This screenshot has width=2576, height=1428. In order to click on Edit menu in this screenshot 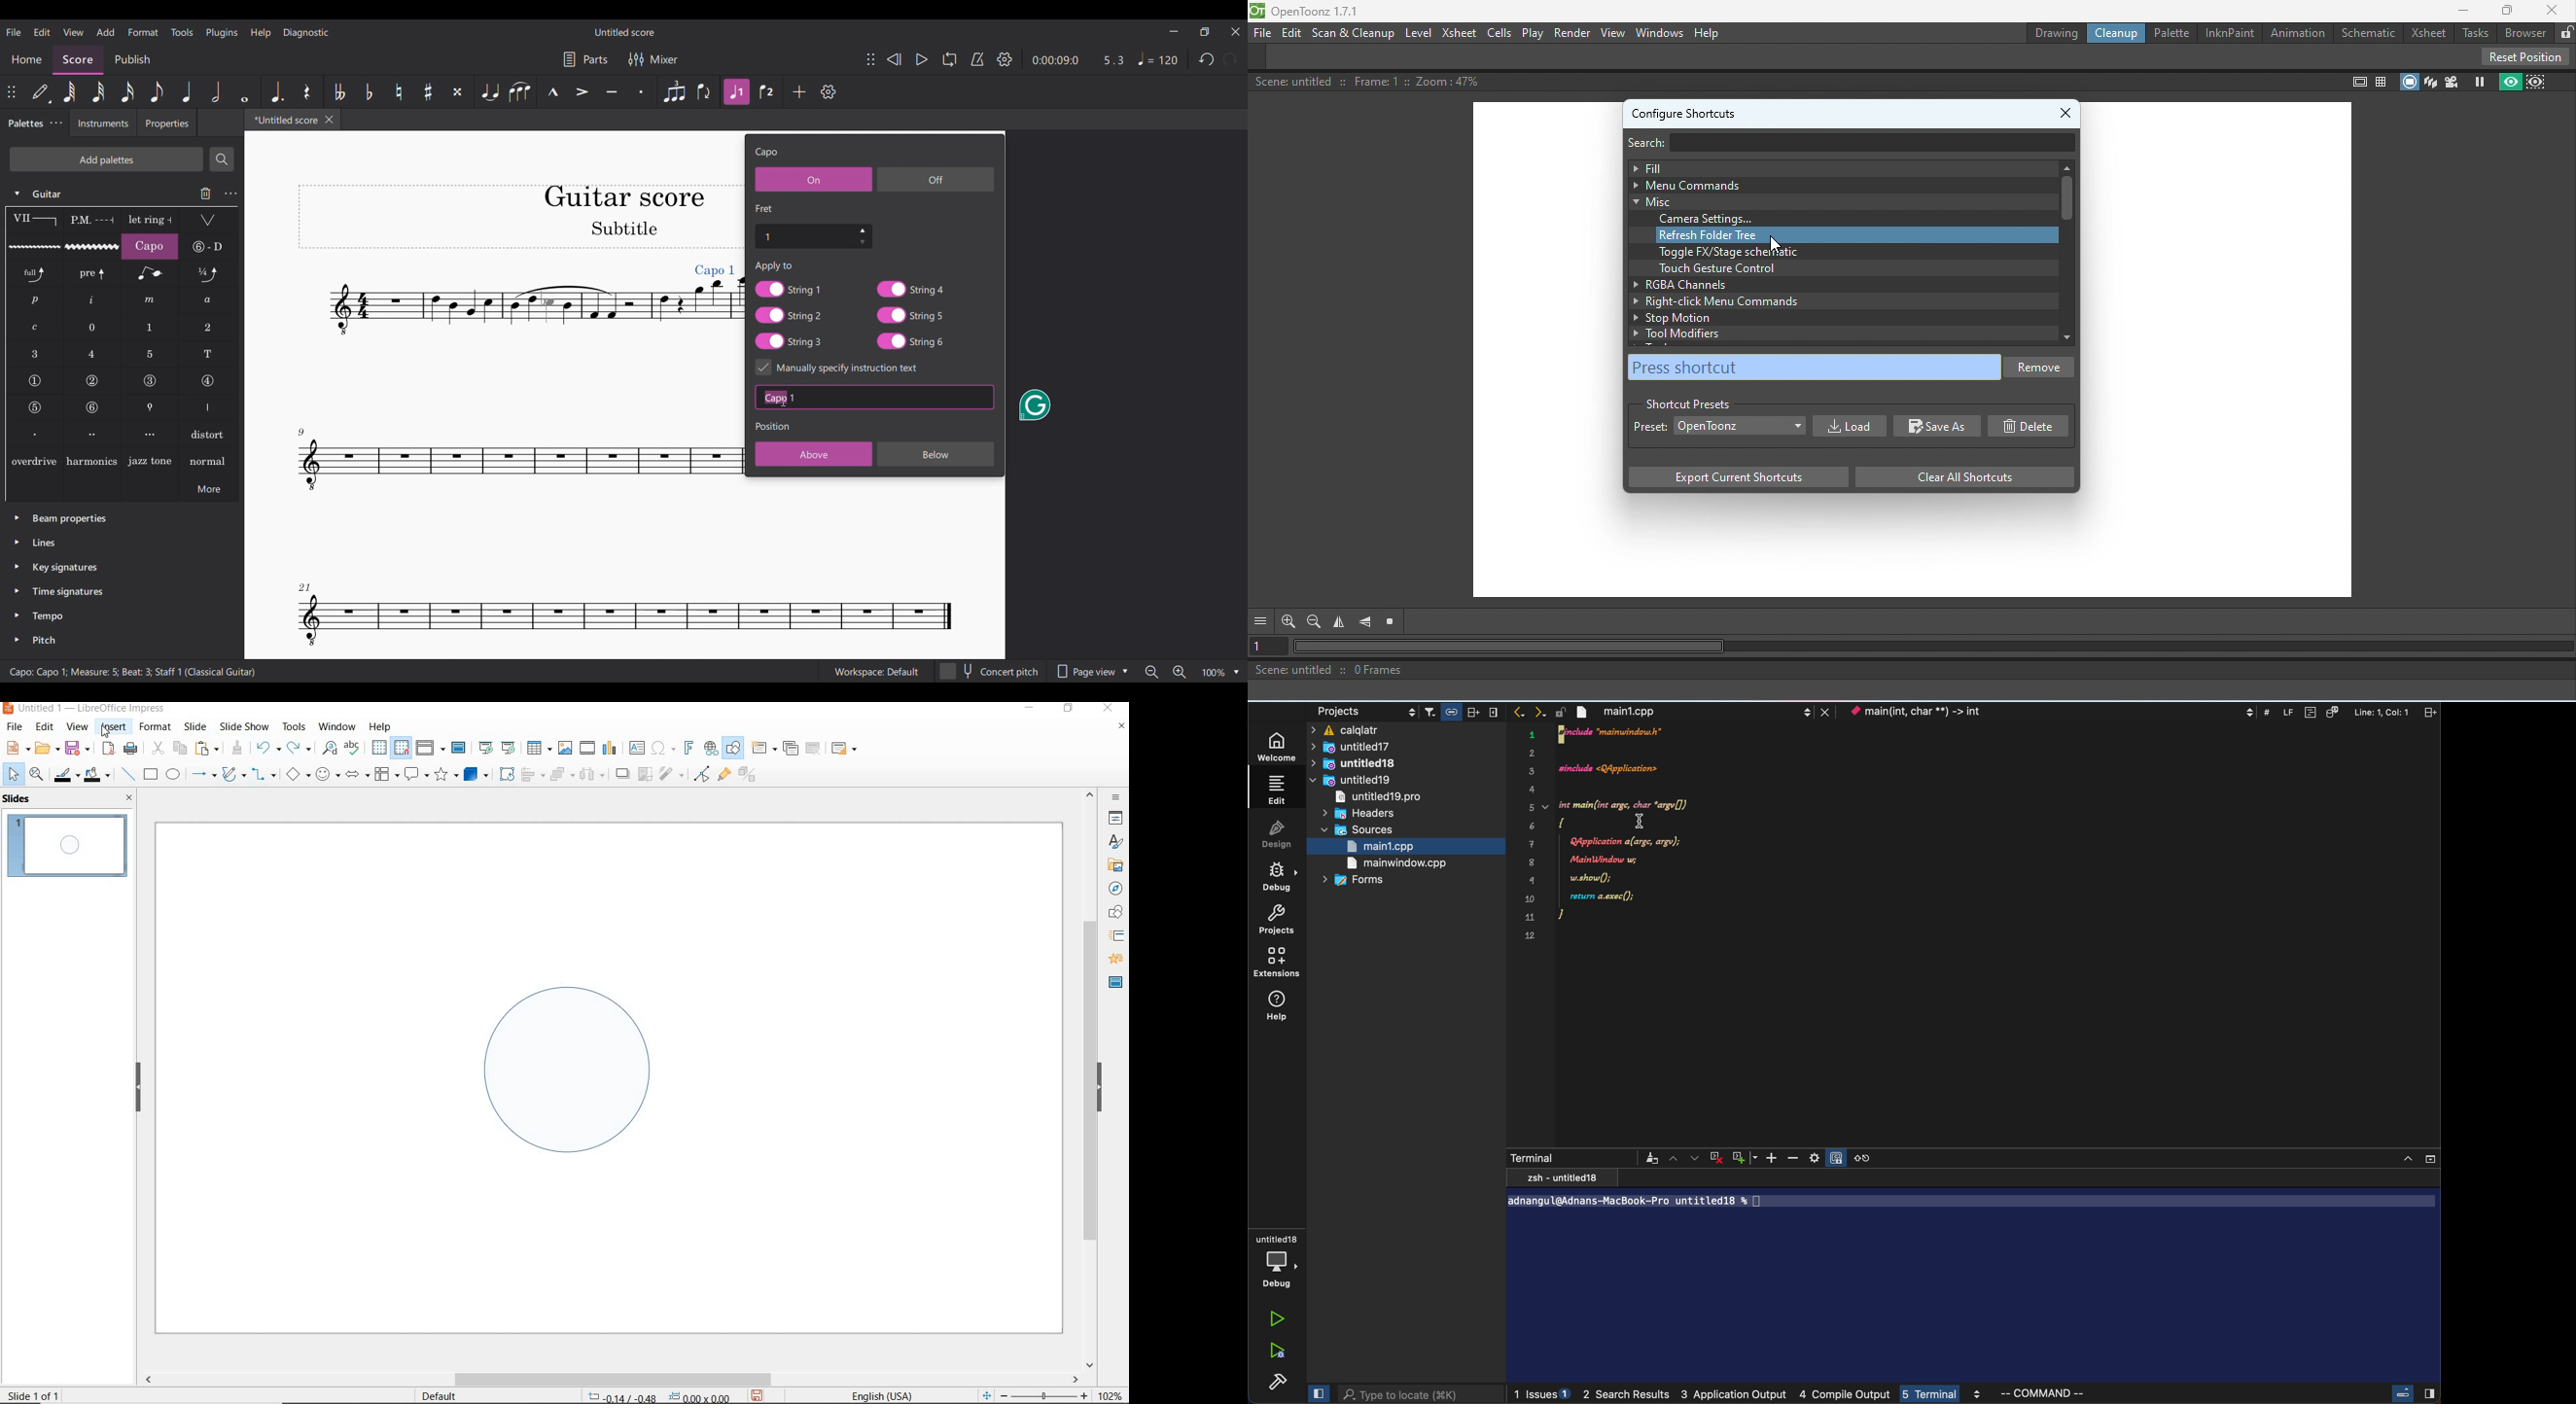, I will do `click(42, 32)`.